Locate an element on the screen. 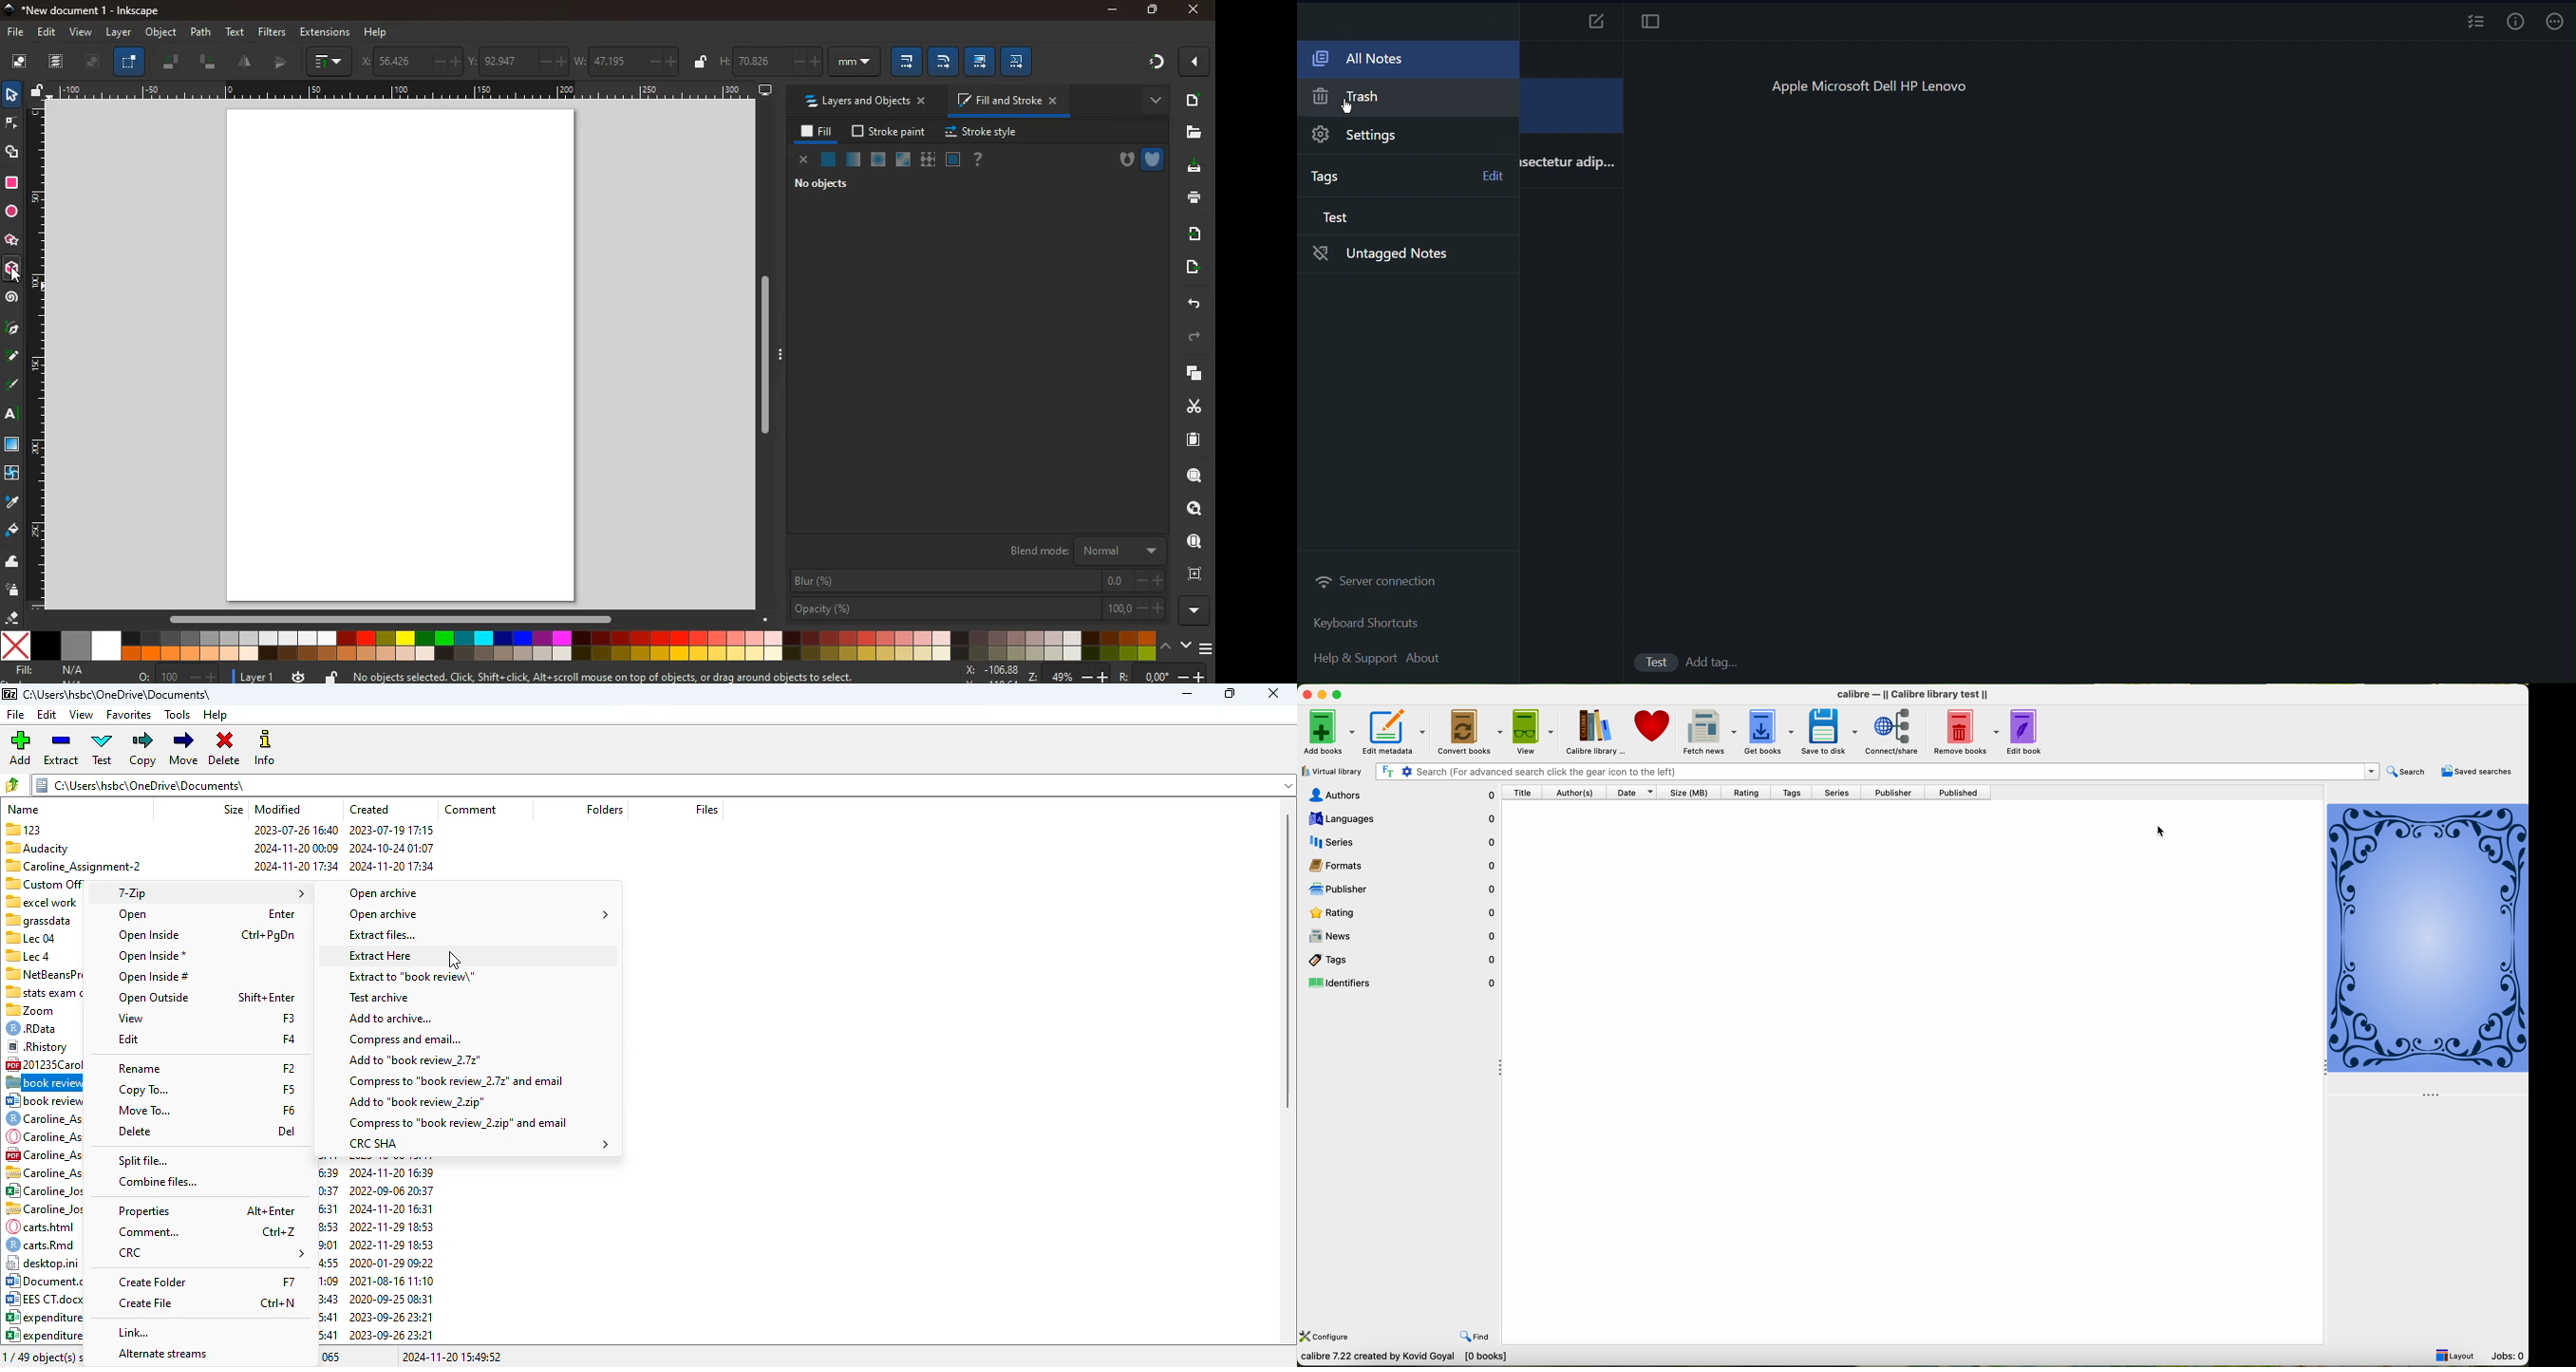 This screenshot has height=1372, width=2576. paint is located at coordinates (12, 531).